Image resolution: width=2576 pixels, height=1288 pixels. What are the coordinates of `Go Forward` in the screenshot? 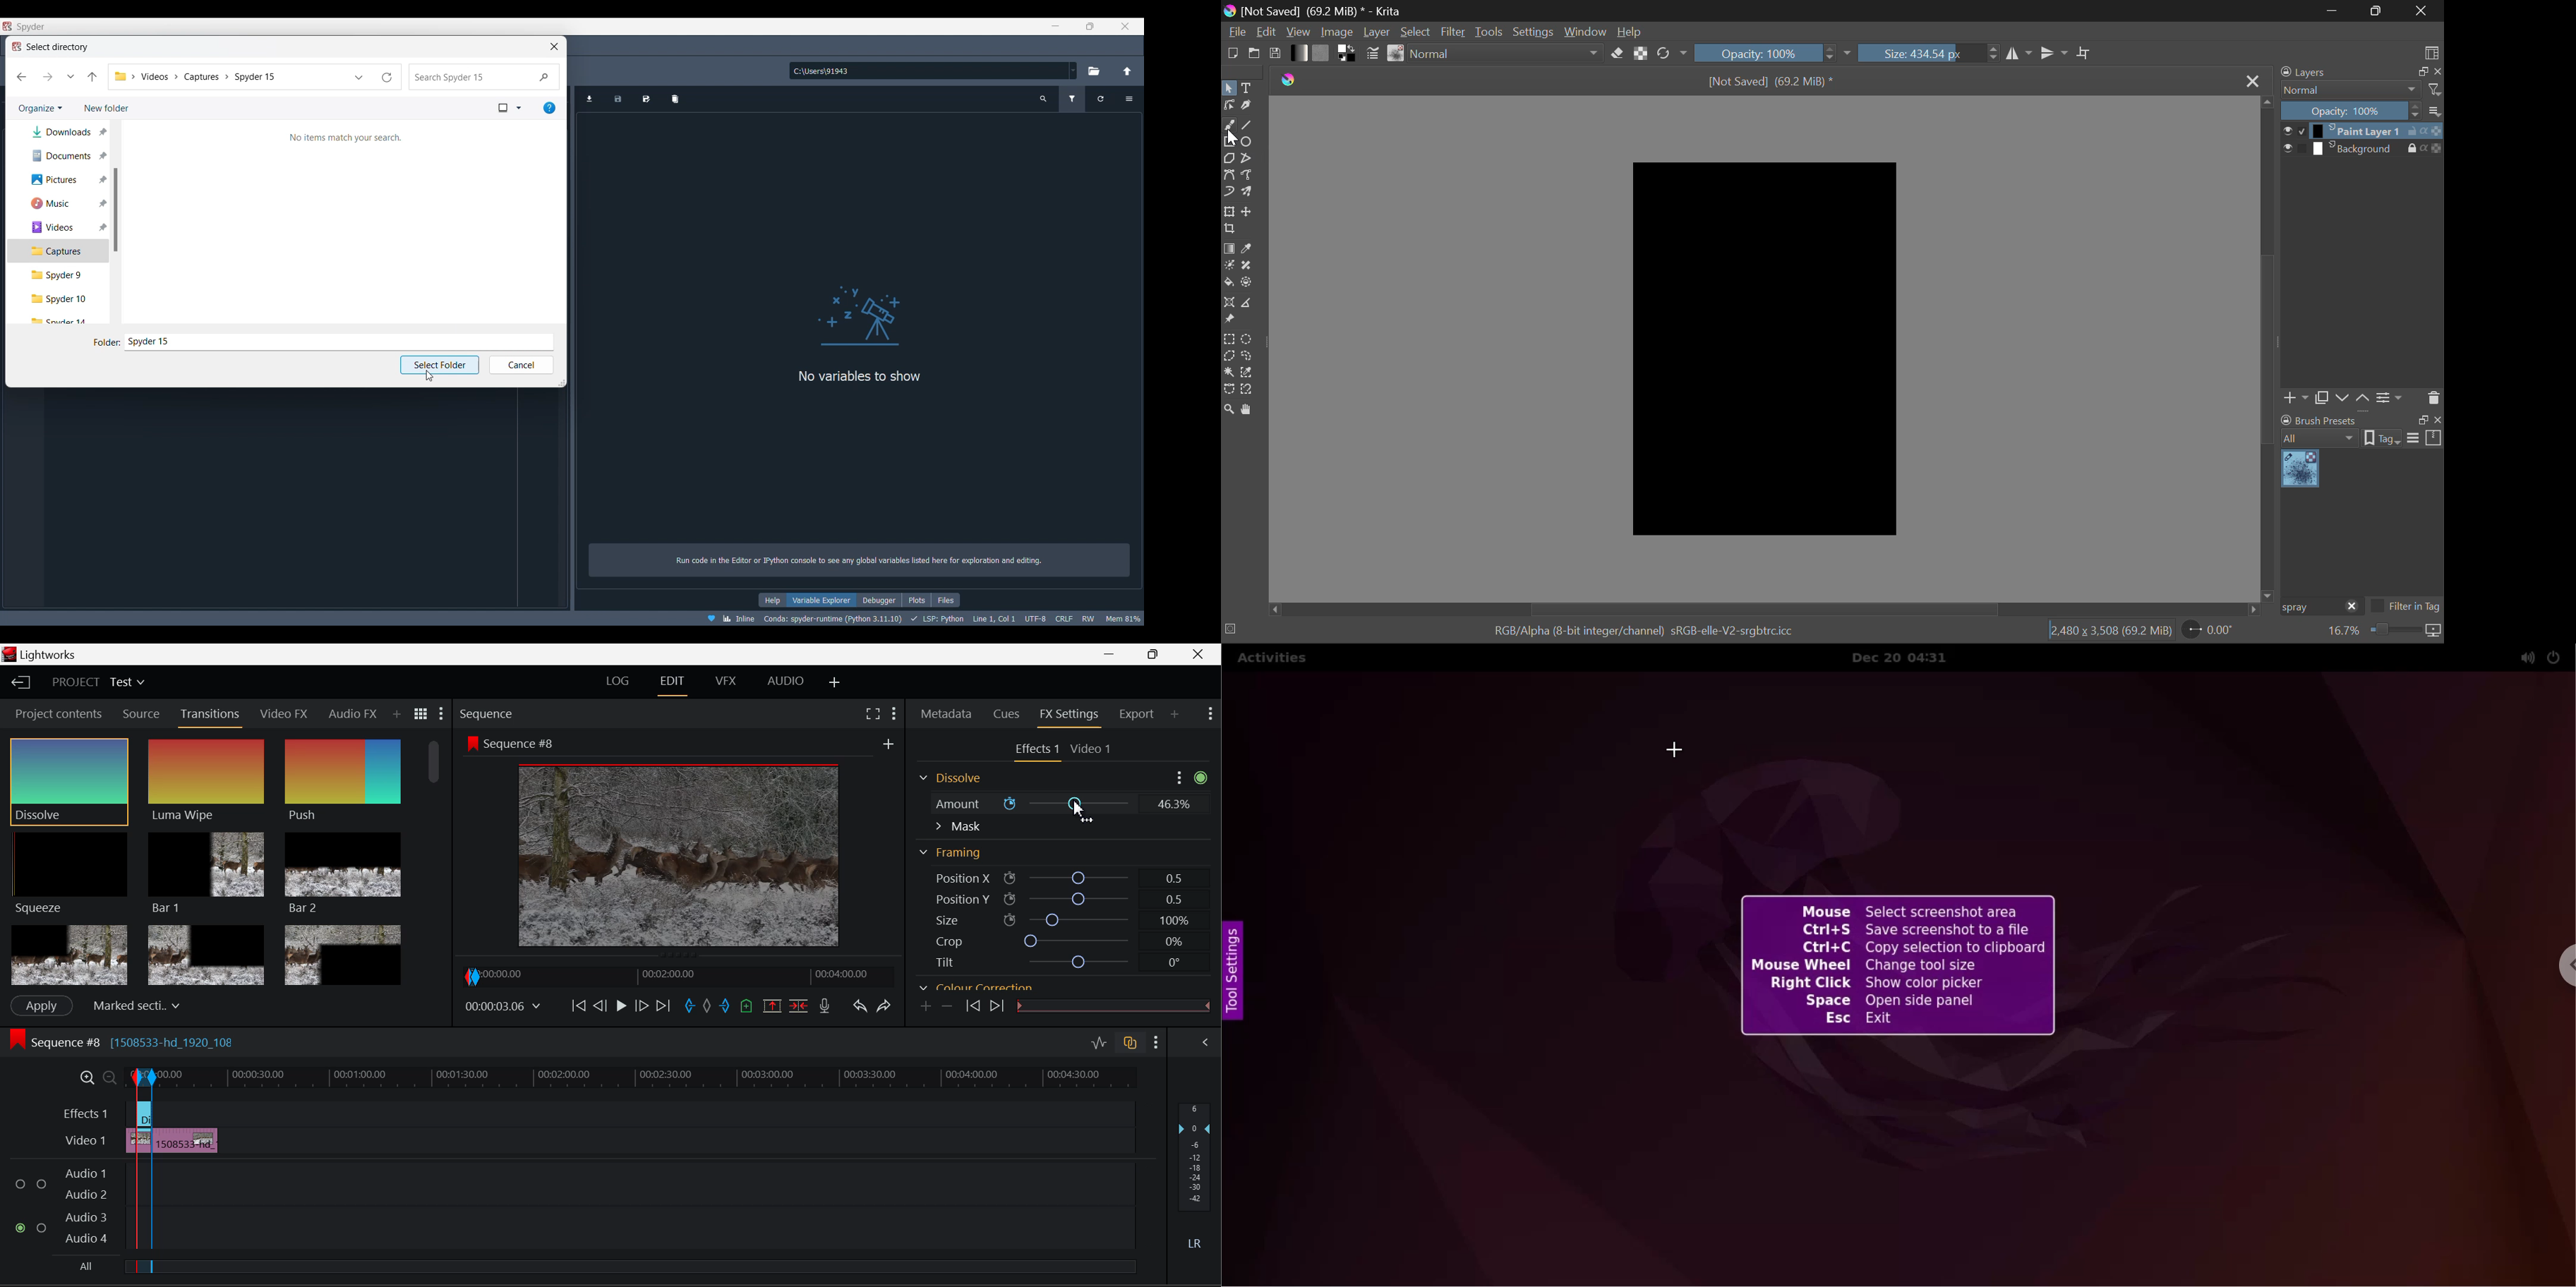 It's located at (642, 1007).